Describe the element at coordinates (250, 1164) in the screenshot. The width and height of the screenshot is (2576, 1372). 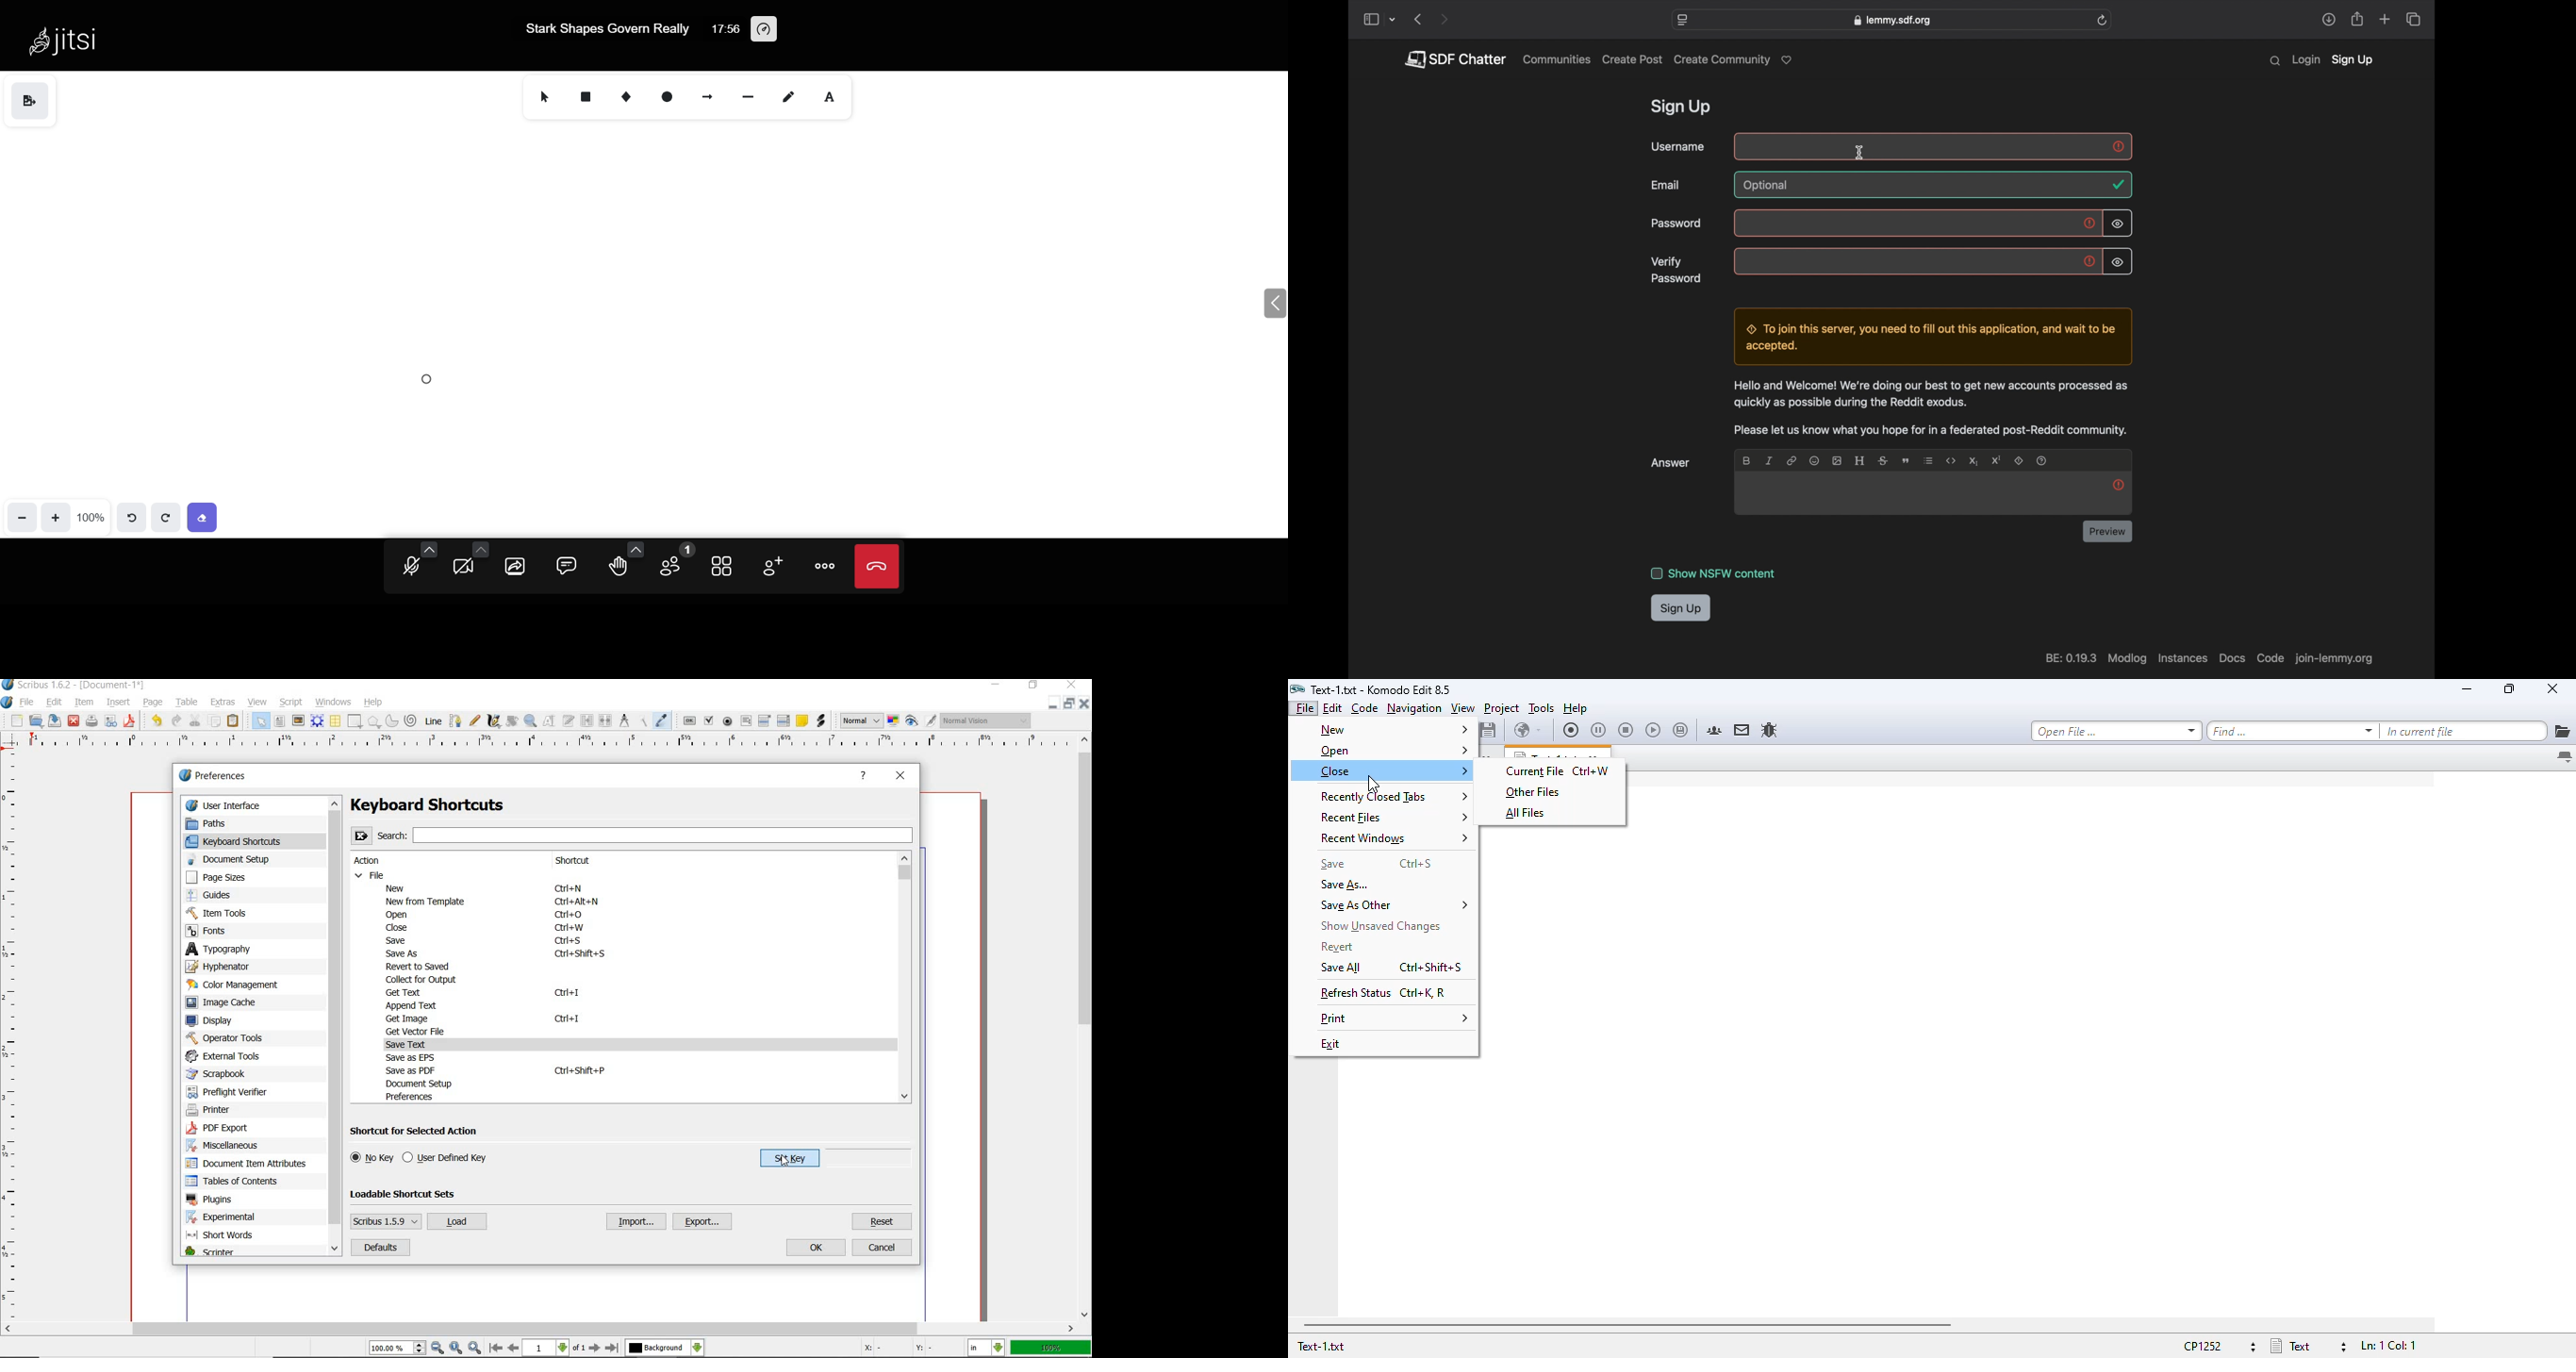
I see `document item attributes` at that location.